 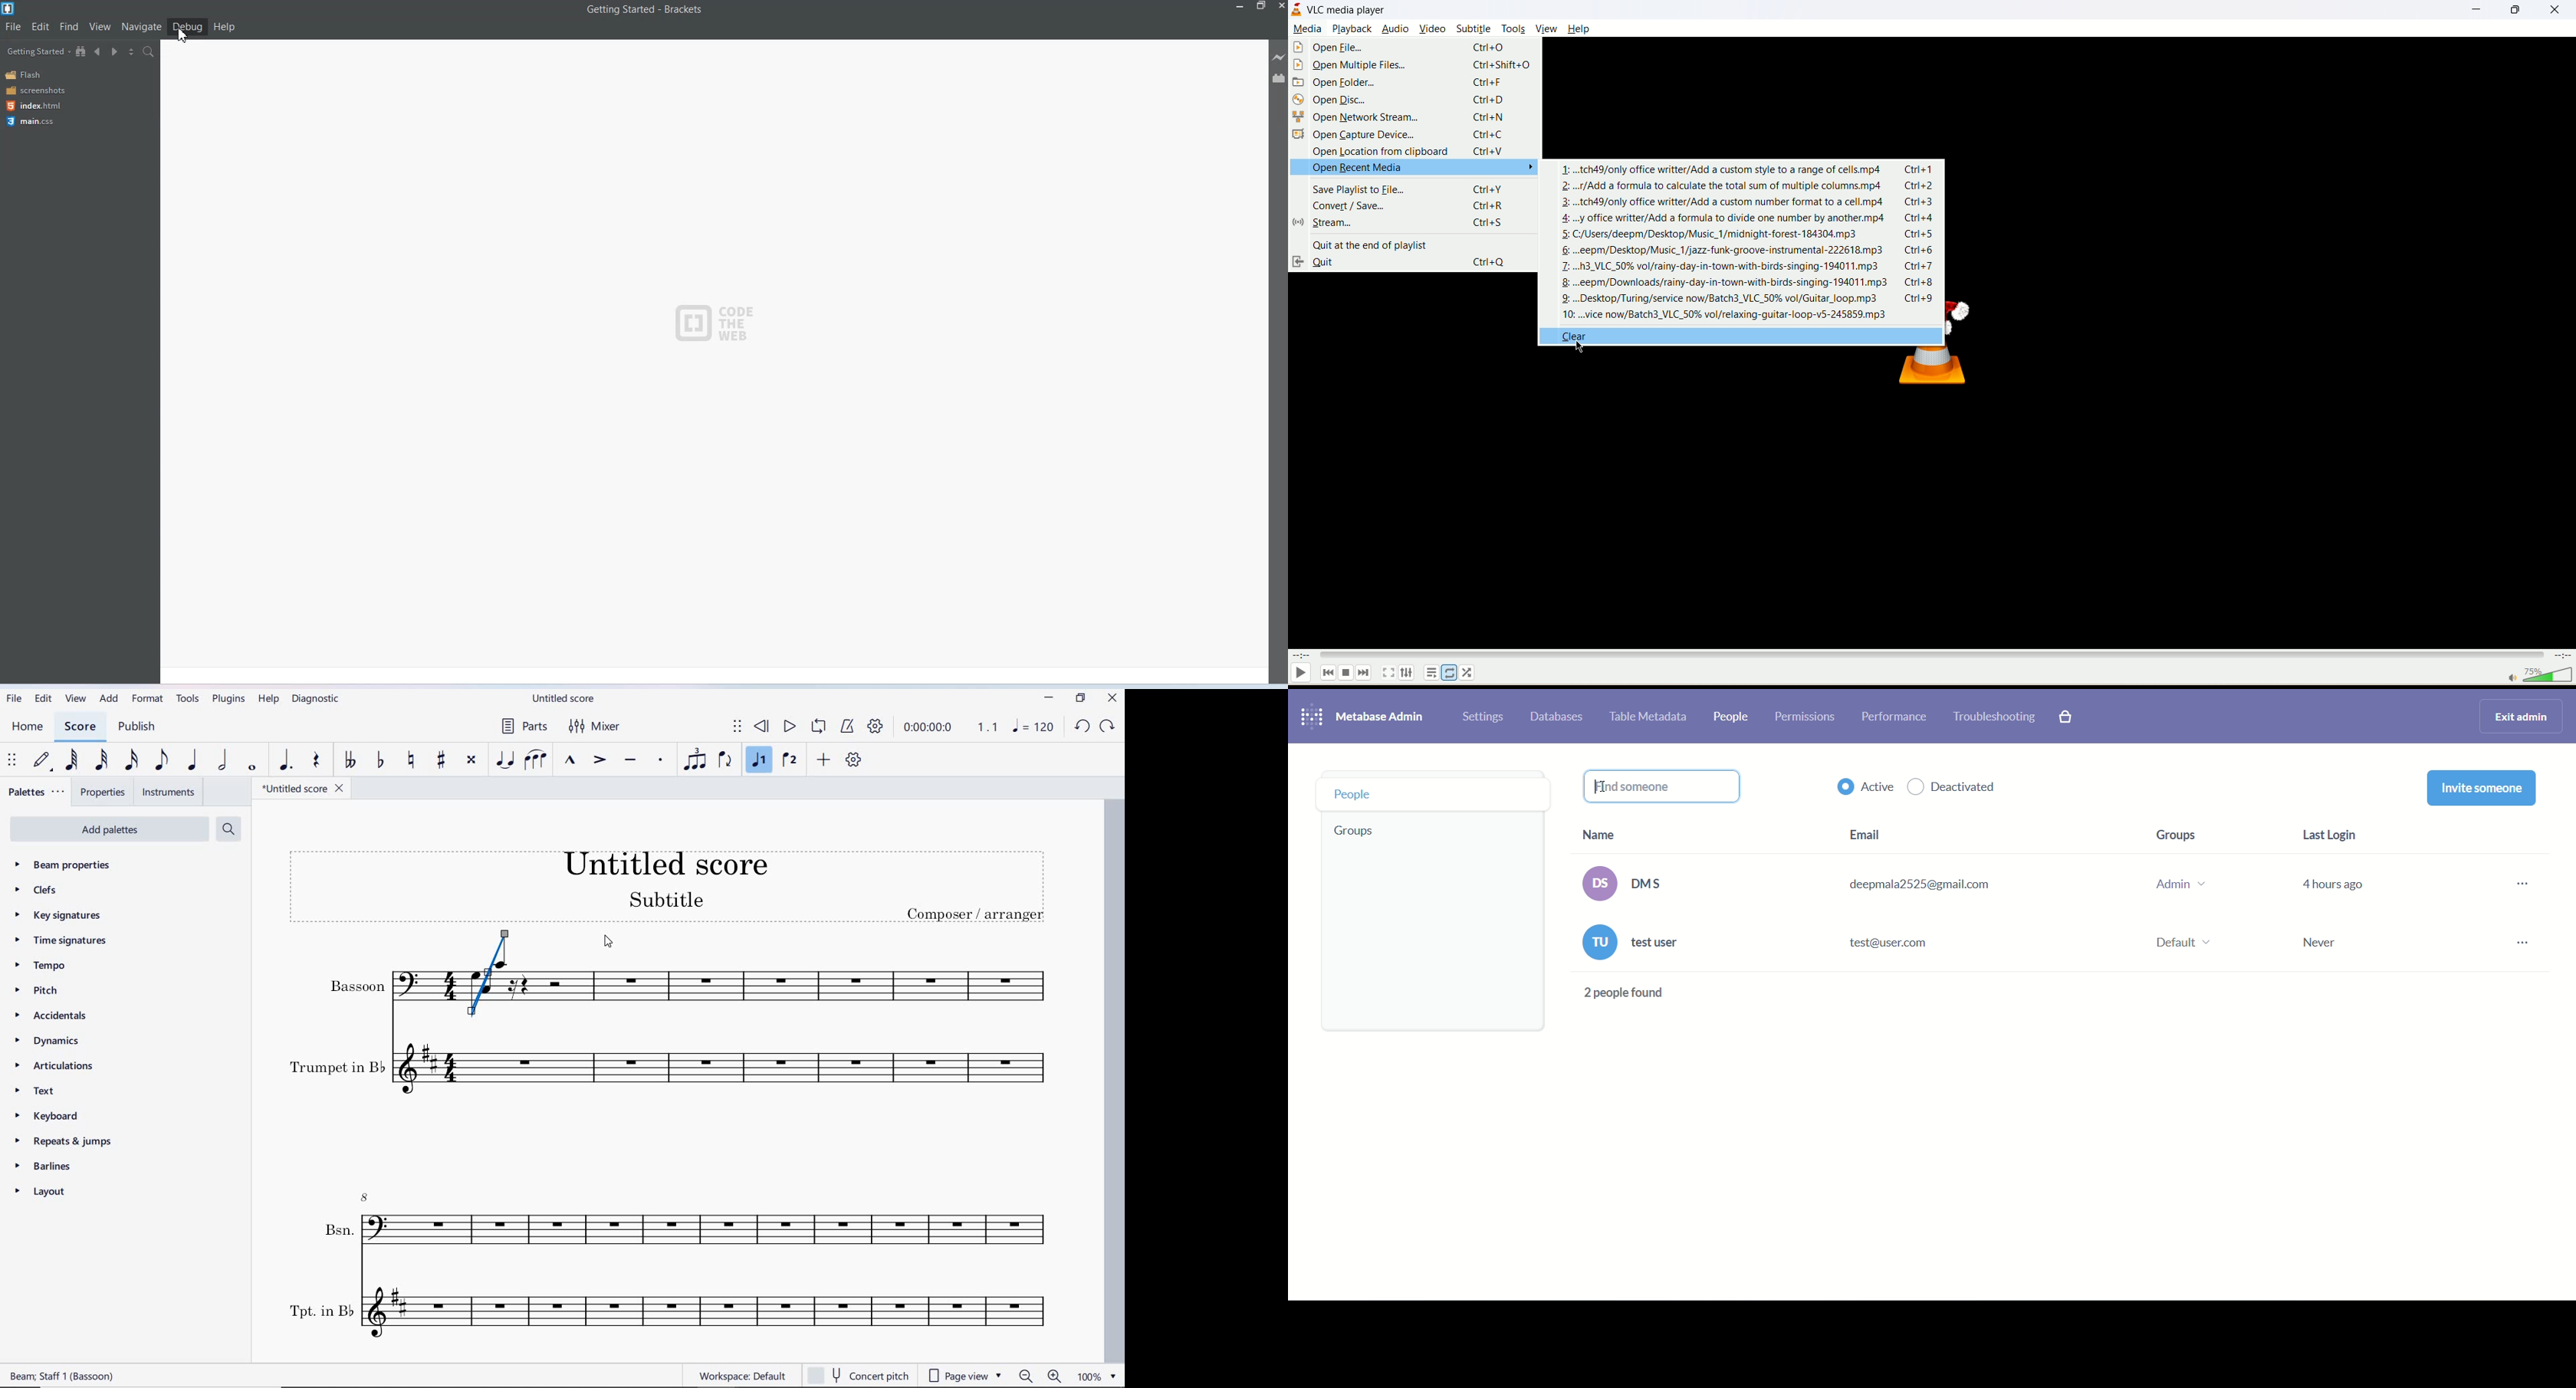 What do you see at coordinates (182, 38) in the screenshot?
I see `cursor` at bounding box center [182, 38].